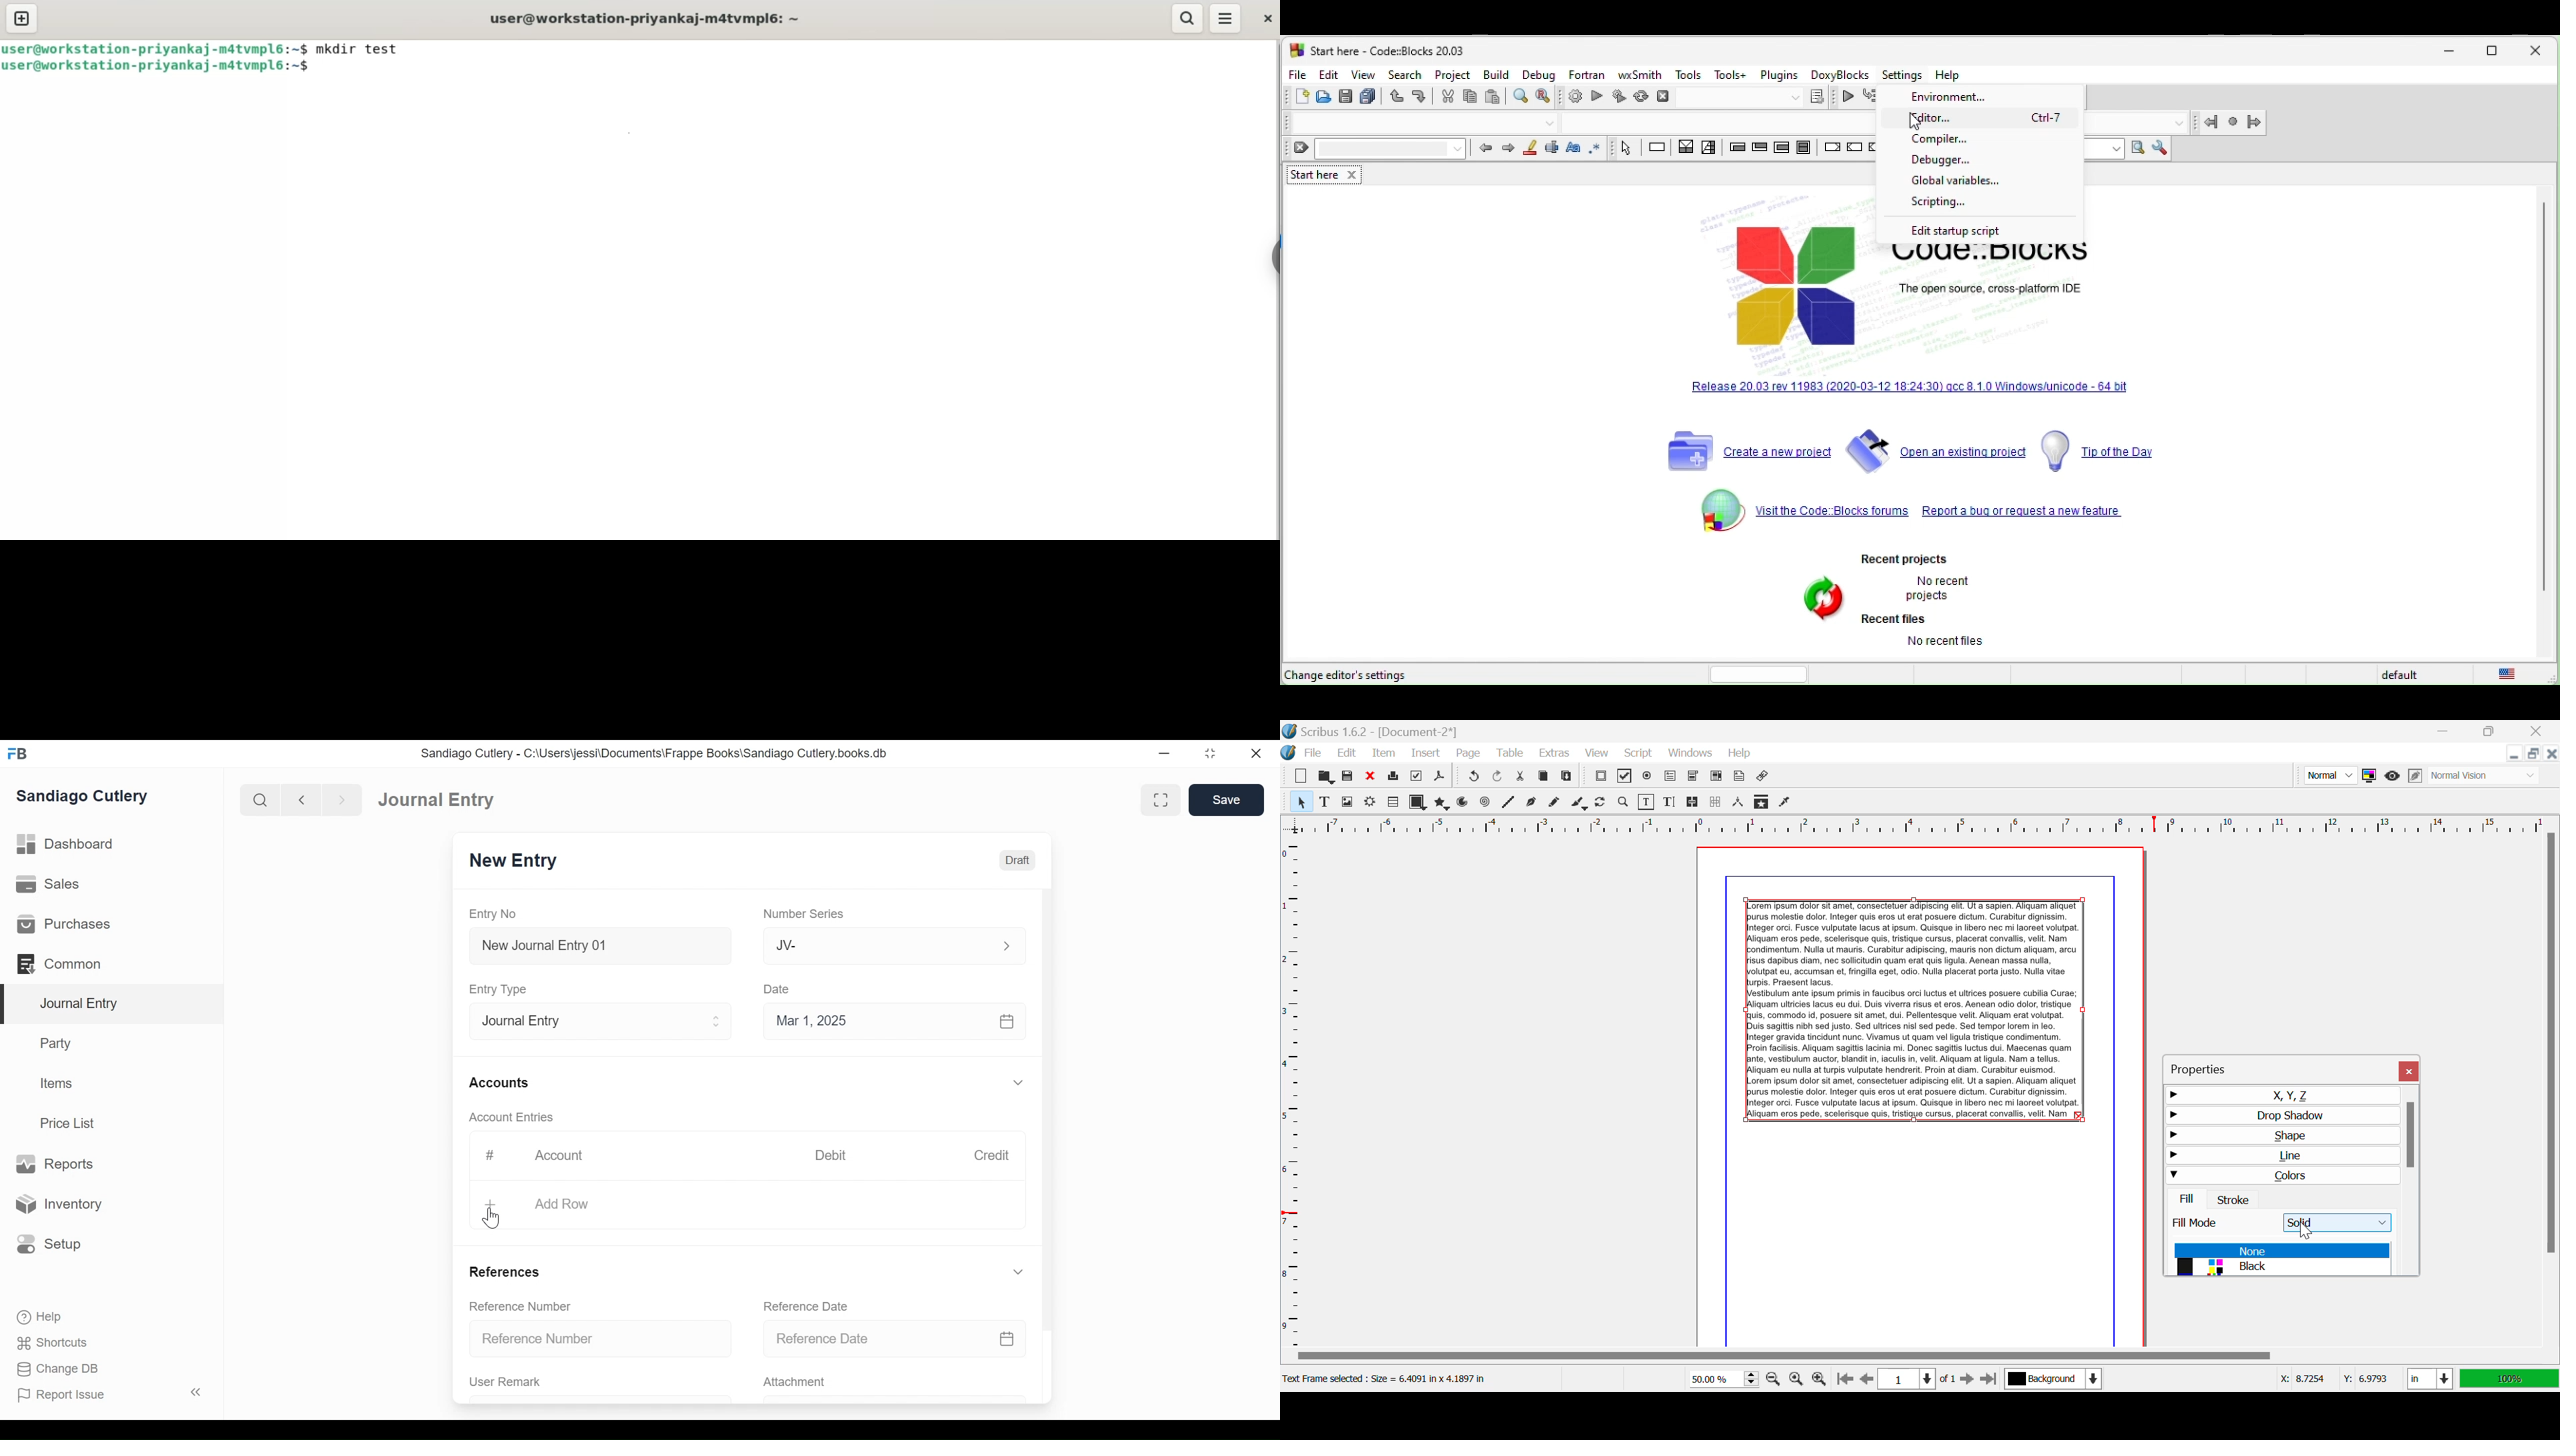 This screenshot has width=2576, height=1456. I want to click on cursor movement, so click(1920, 124).